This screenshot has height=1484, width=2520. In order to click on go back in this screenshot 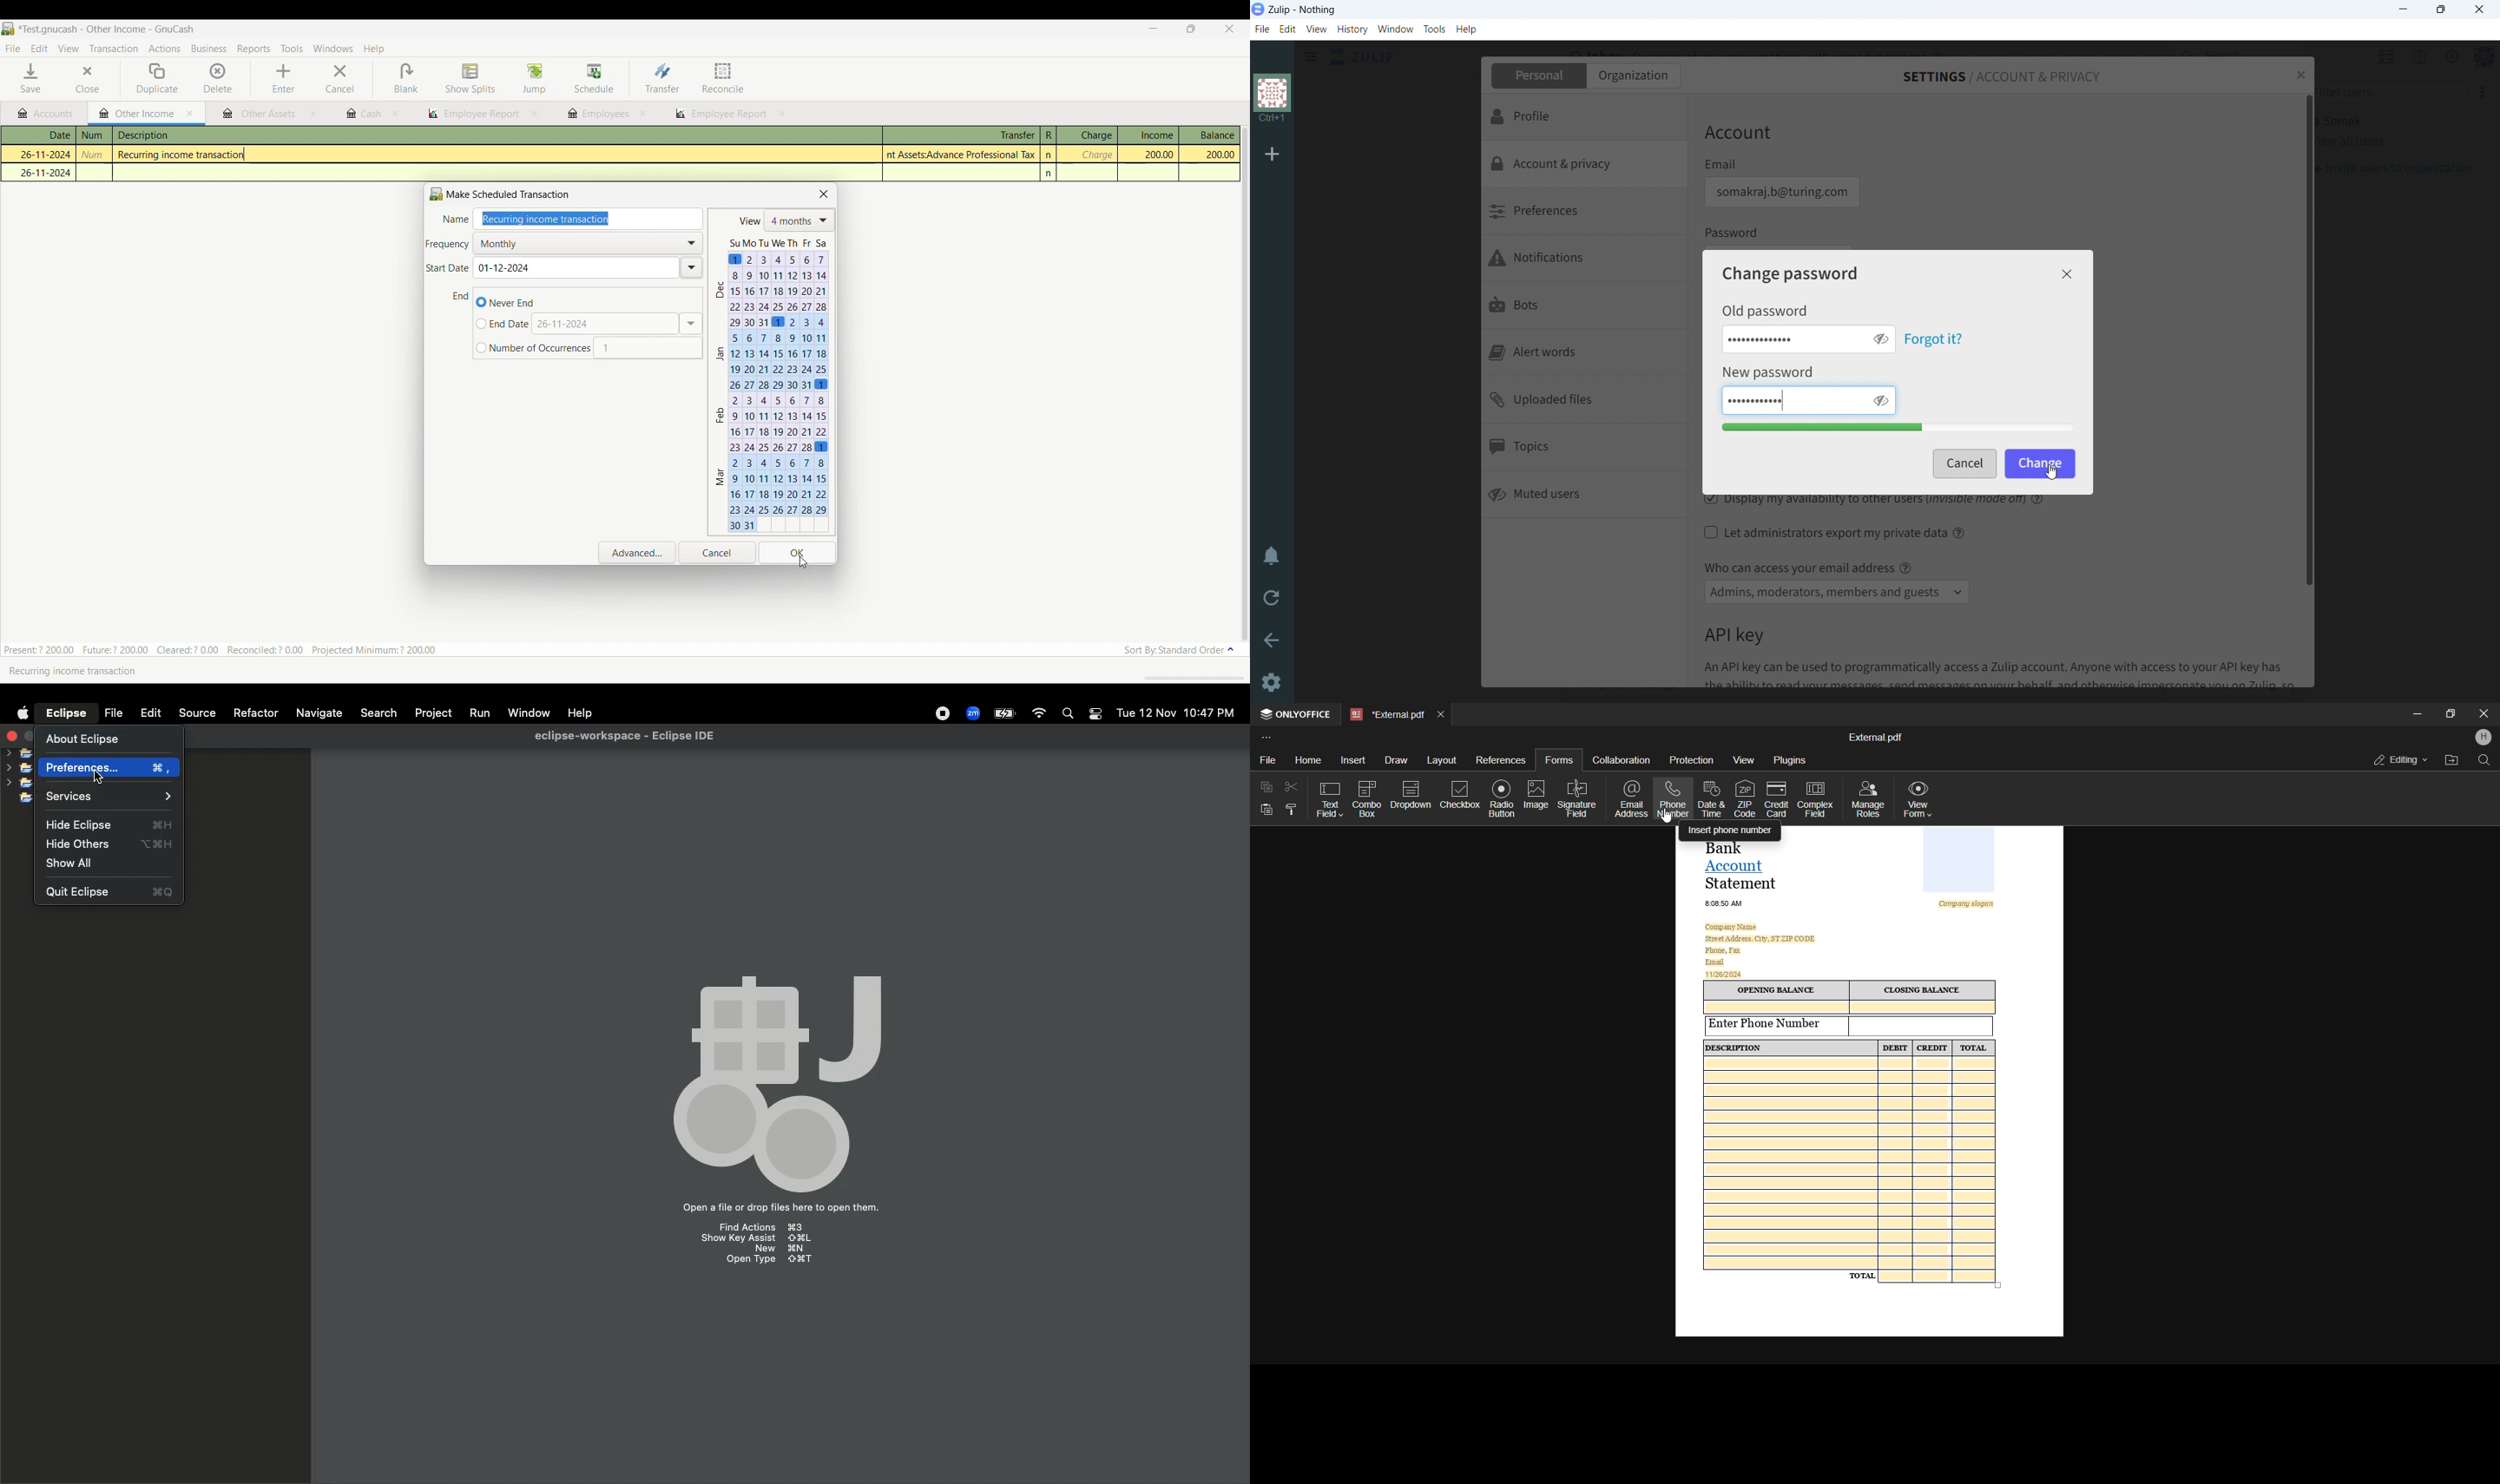, I will do `click(1272, 639)`.